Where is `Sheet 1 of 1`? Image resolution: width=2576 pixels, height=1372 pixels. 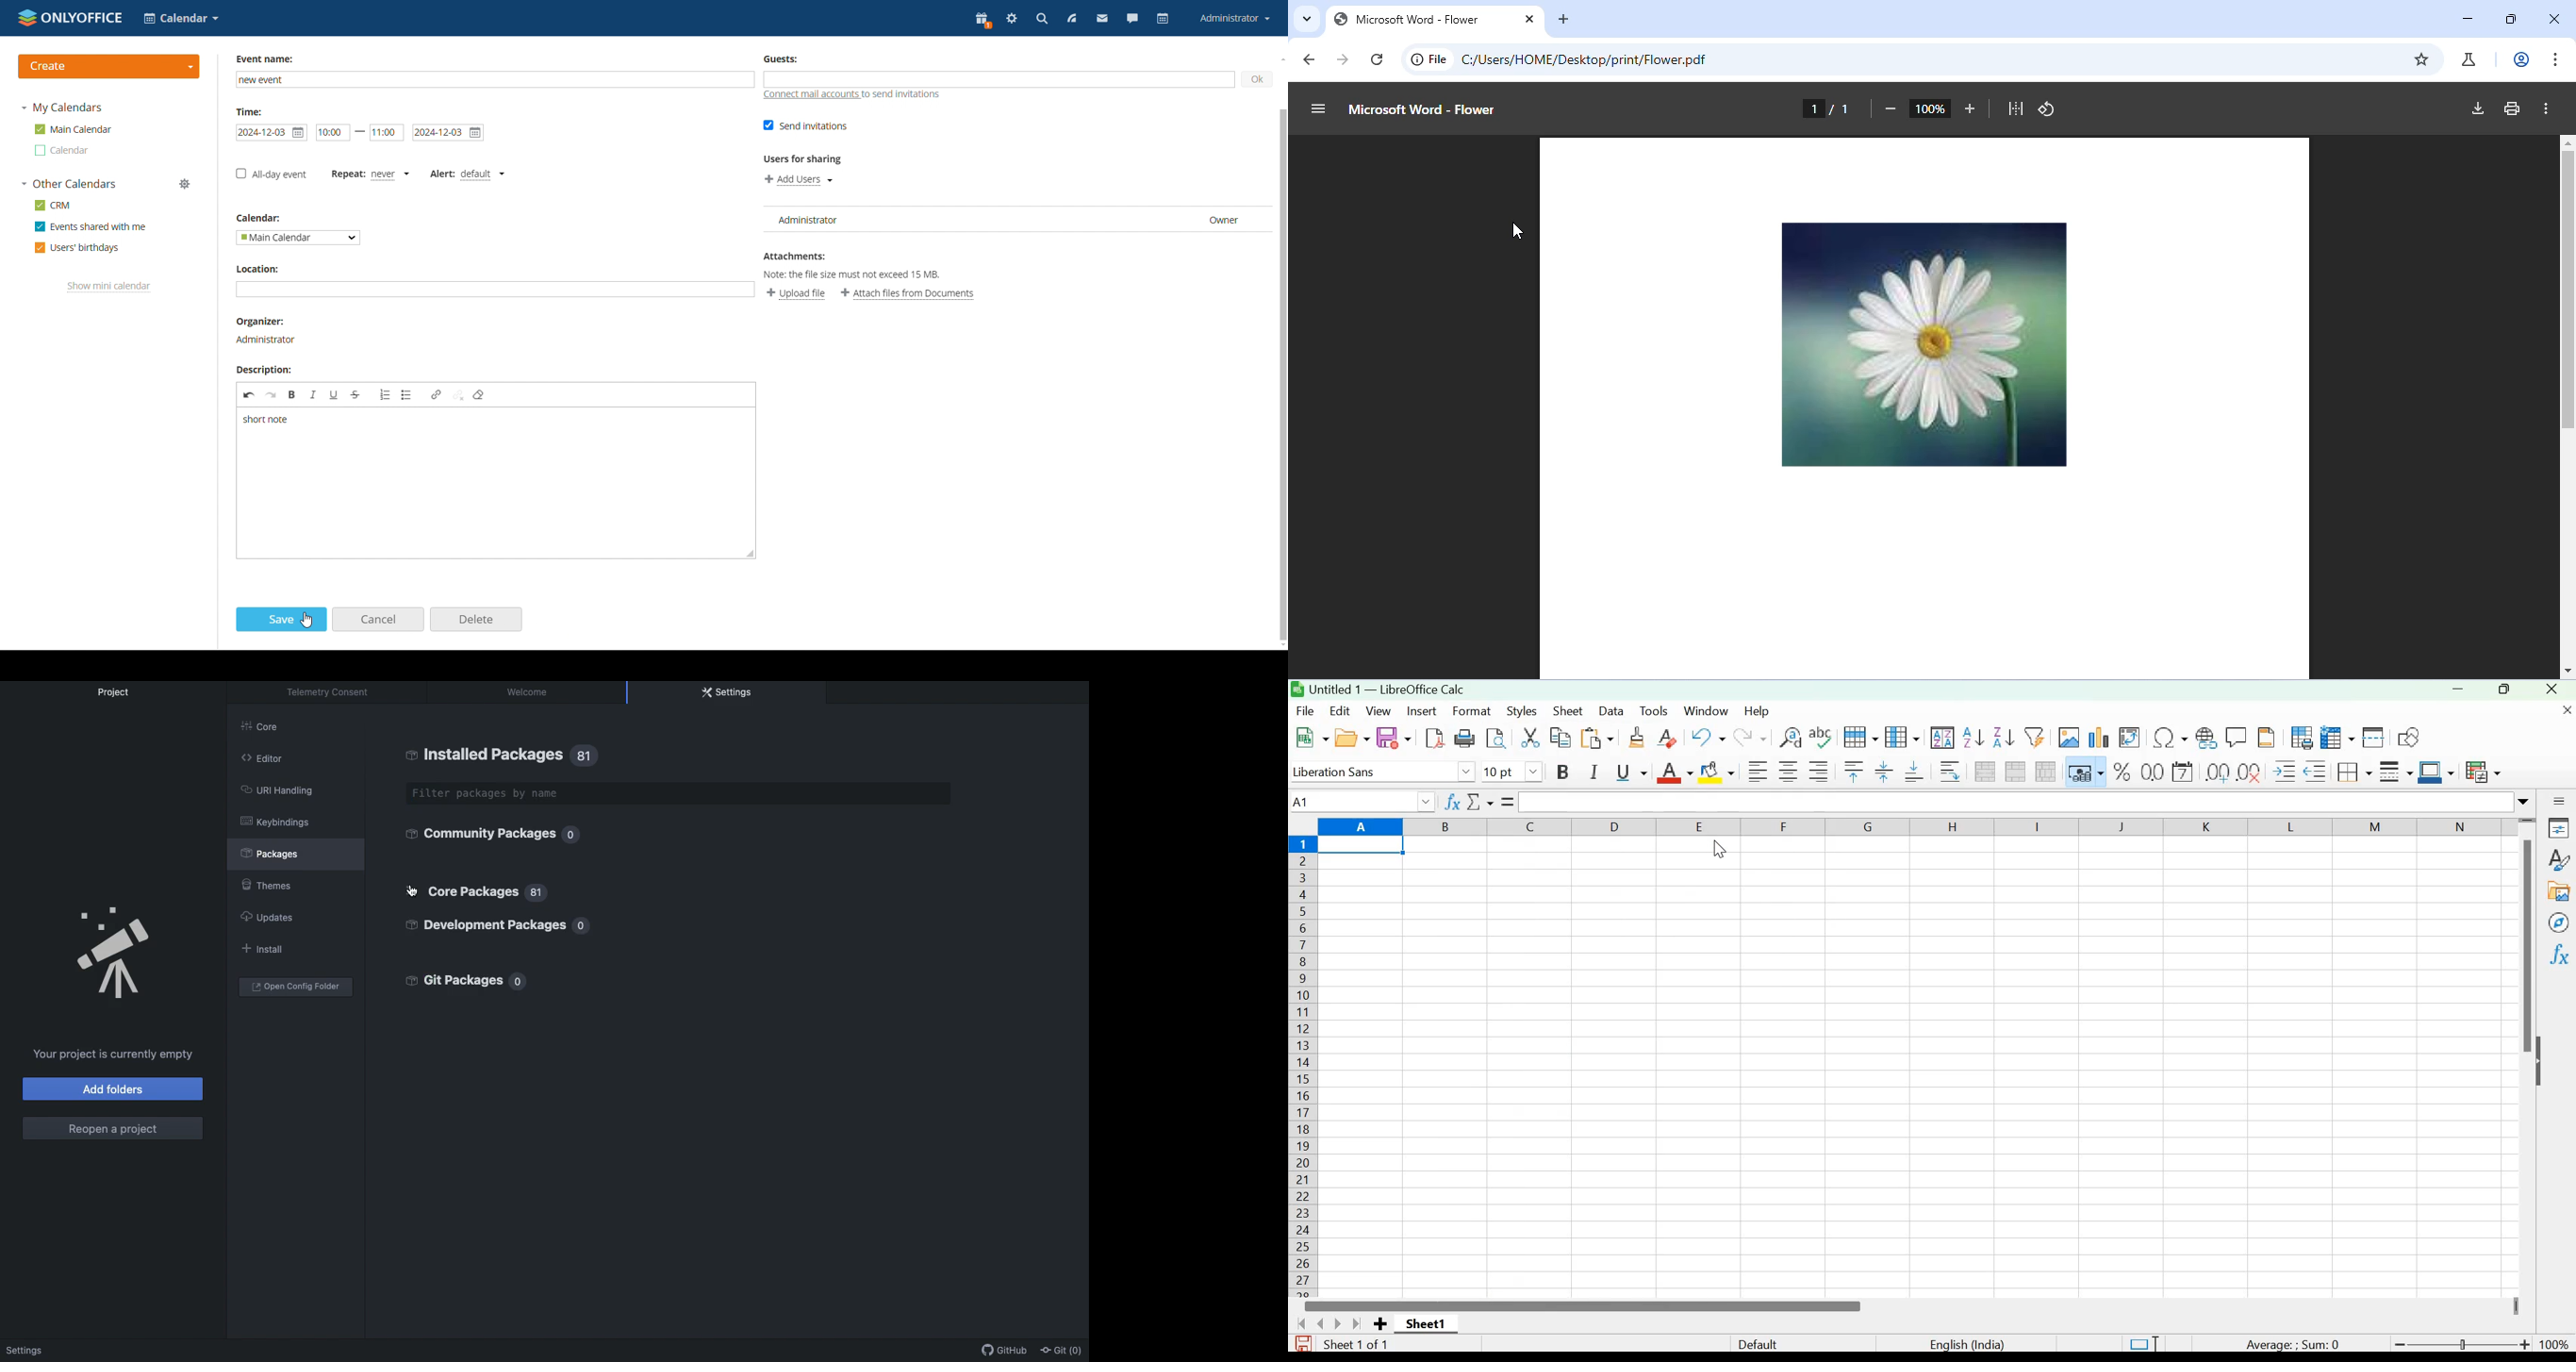
Sheet 1 of 1 is located at coordinates (1365, 1345).